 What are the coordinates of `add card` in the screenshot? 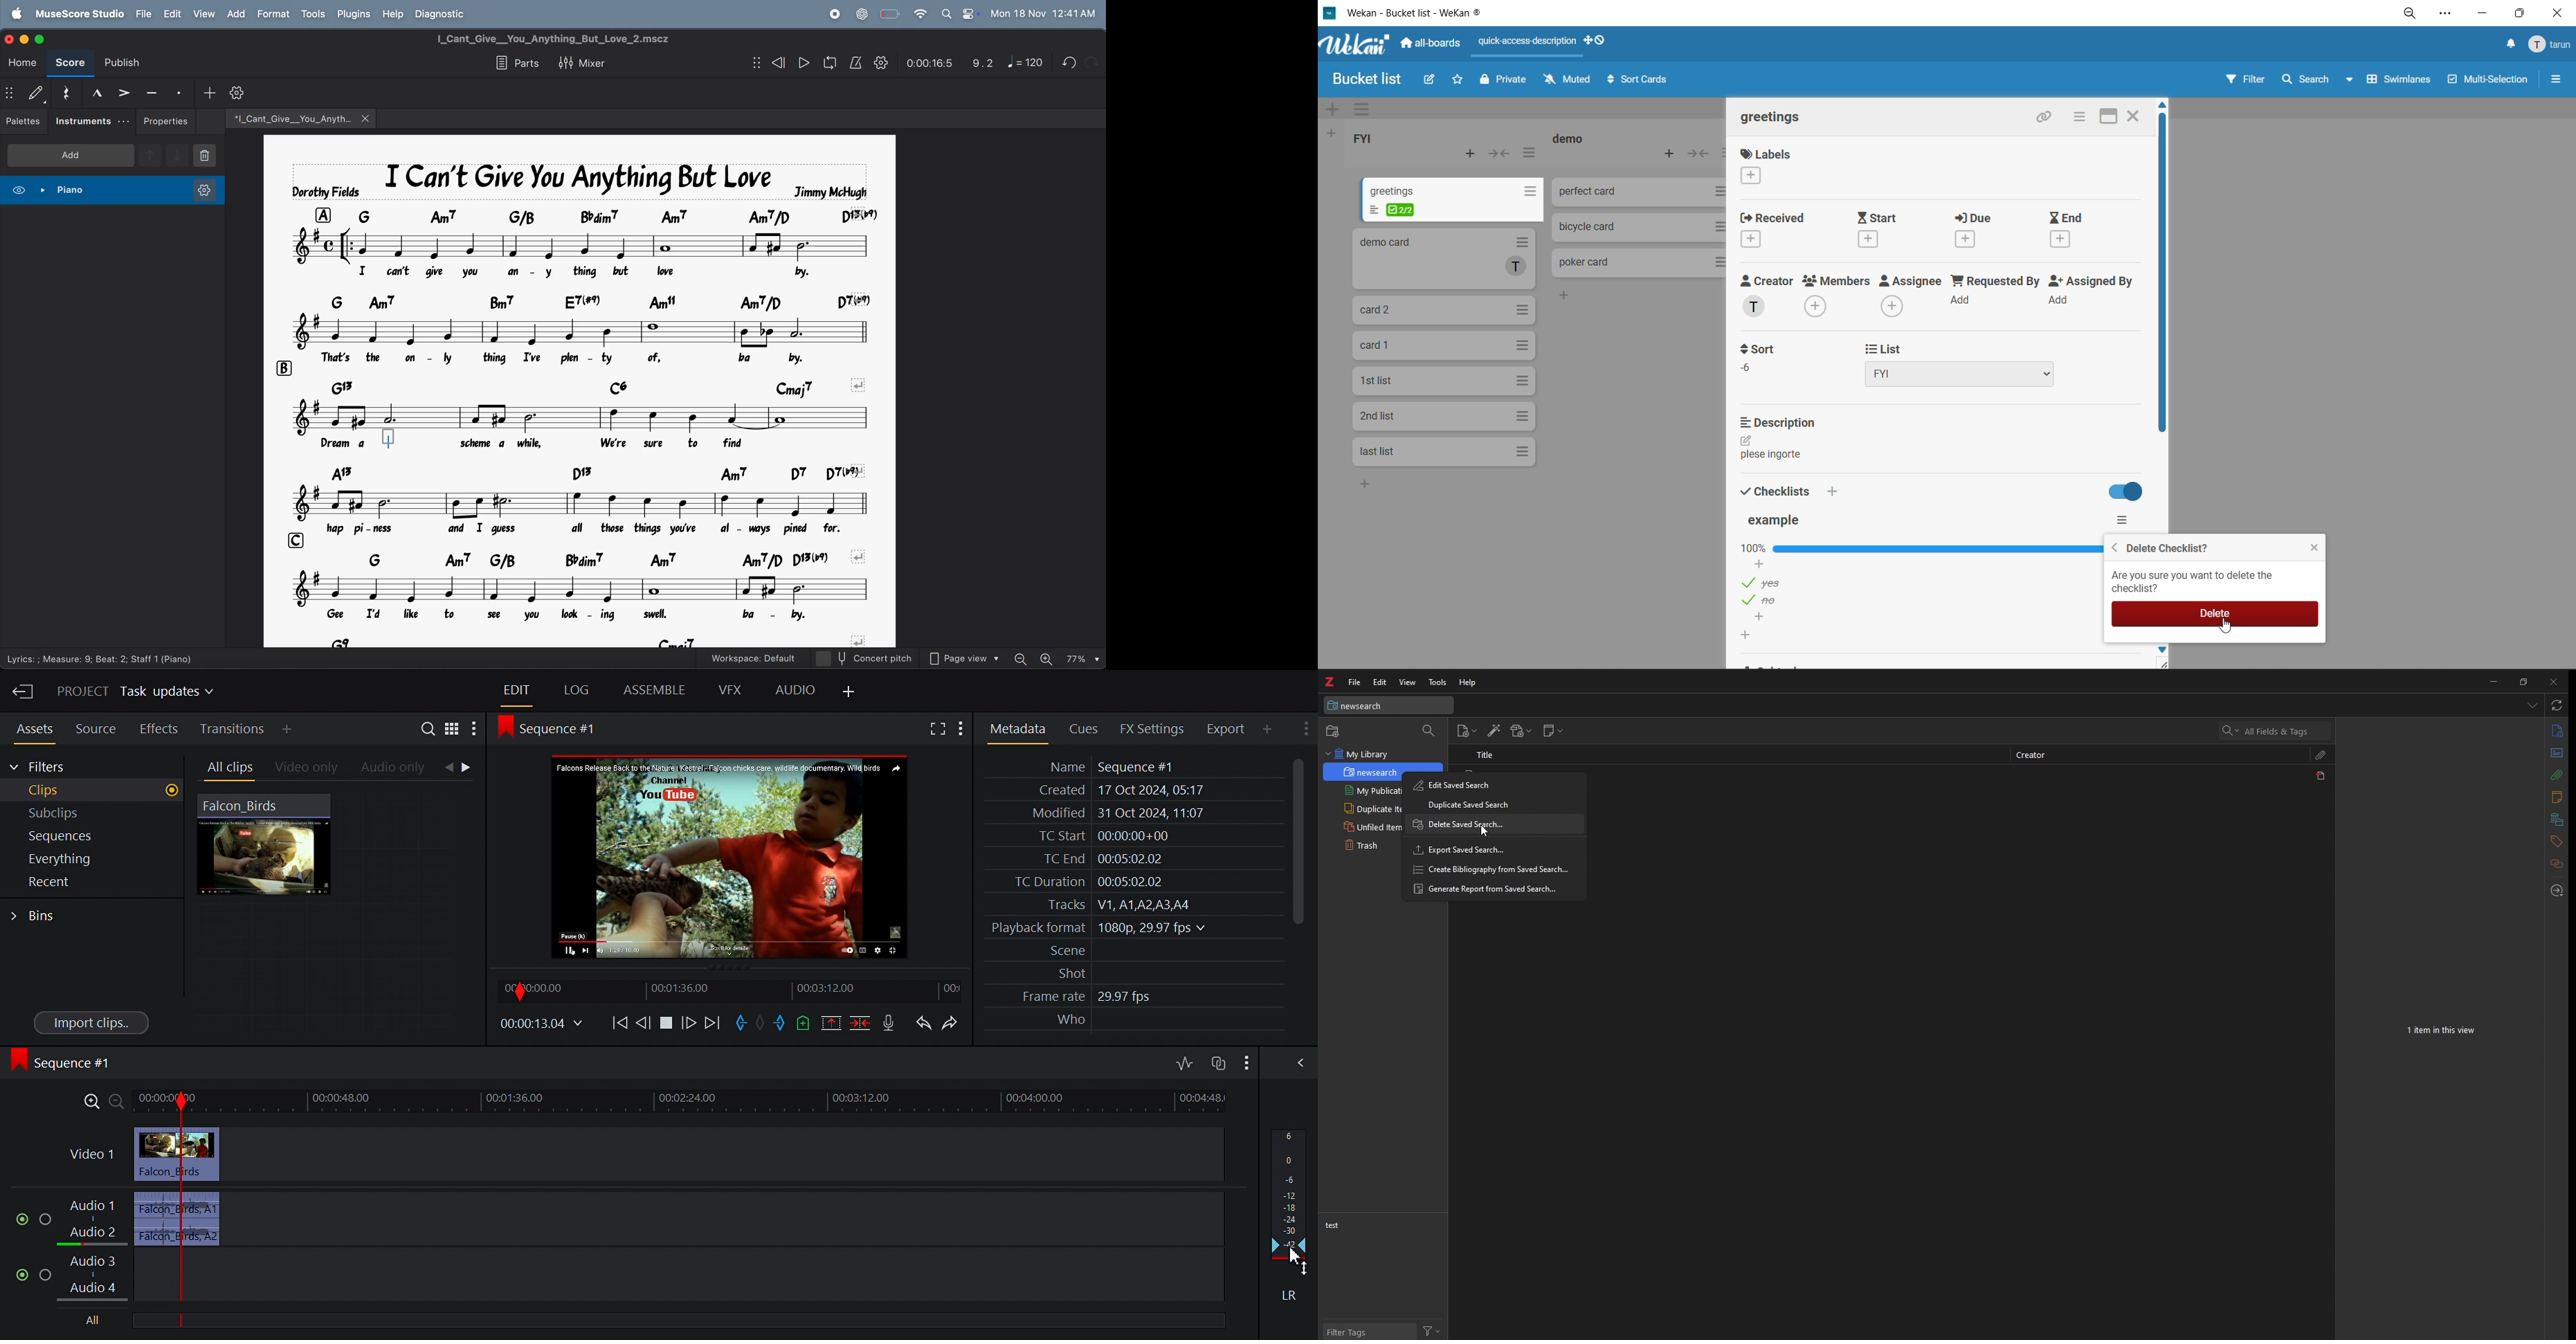 It's located at (1674, 154).